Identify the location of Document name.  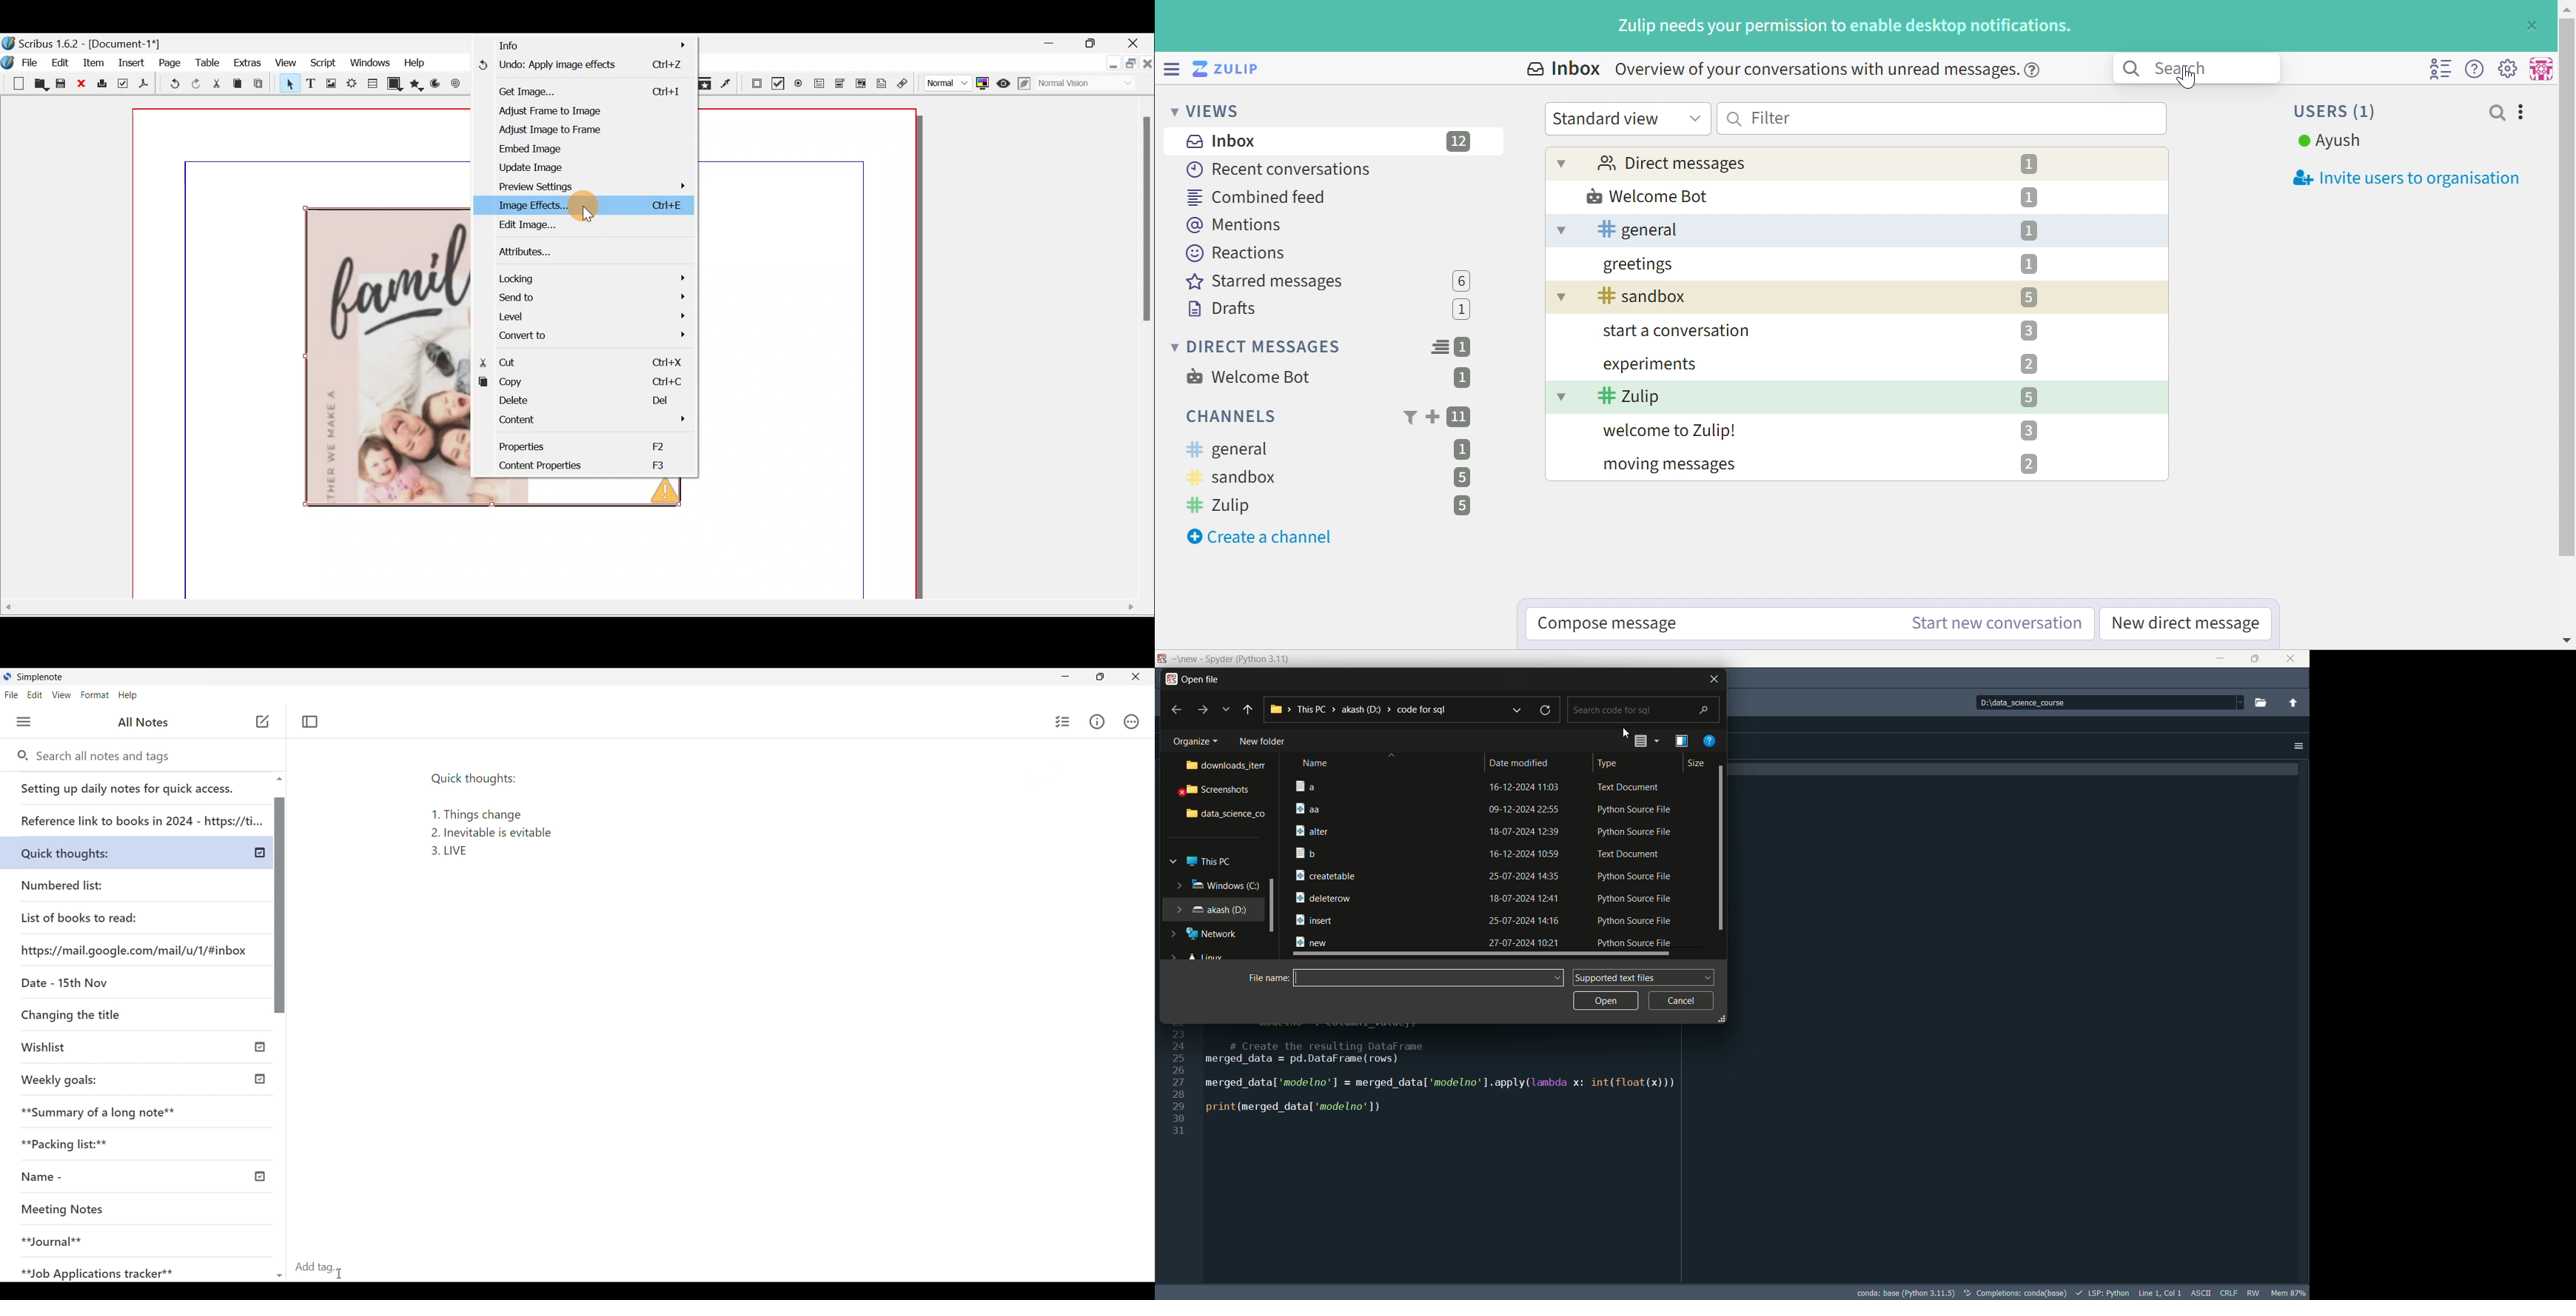
(87, 40).